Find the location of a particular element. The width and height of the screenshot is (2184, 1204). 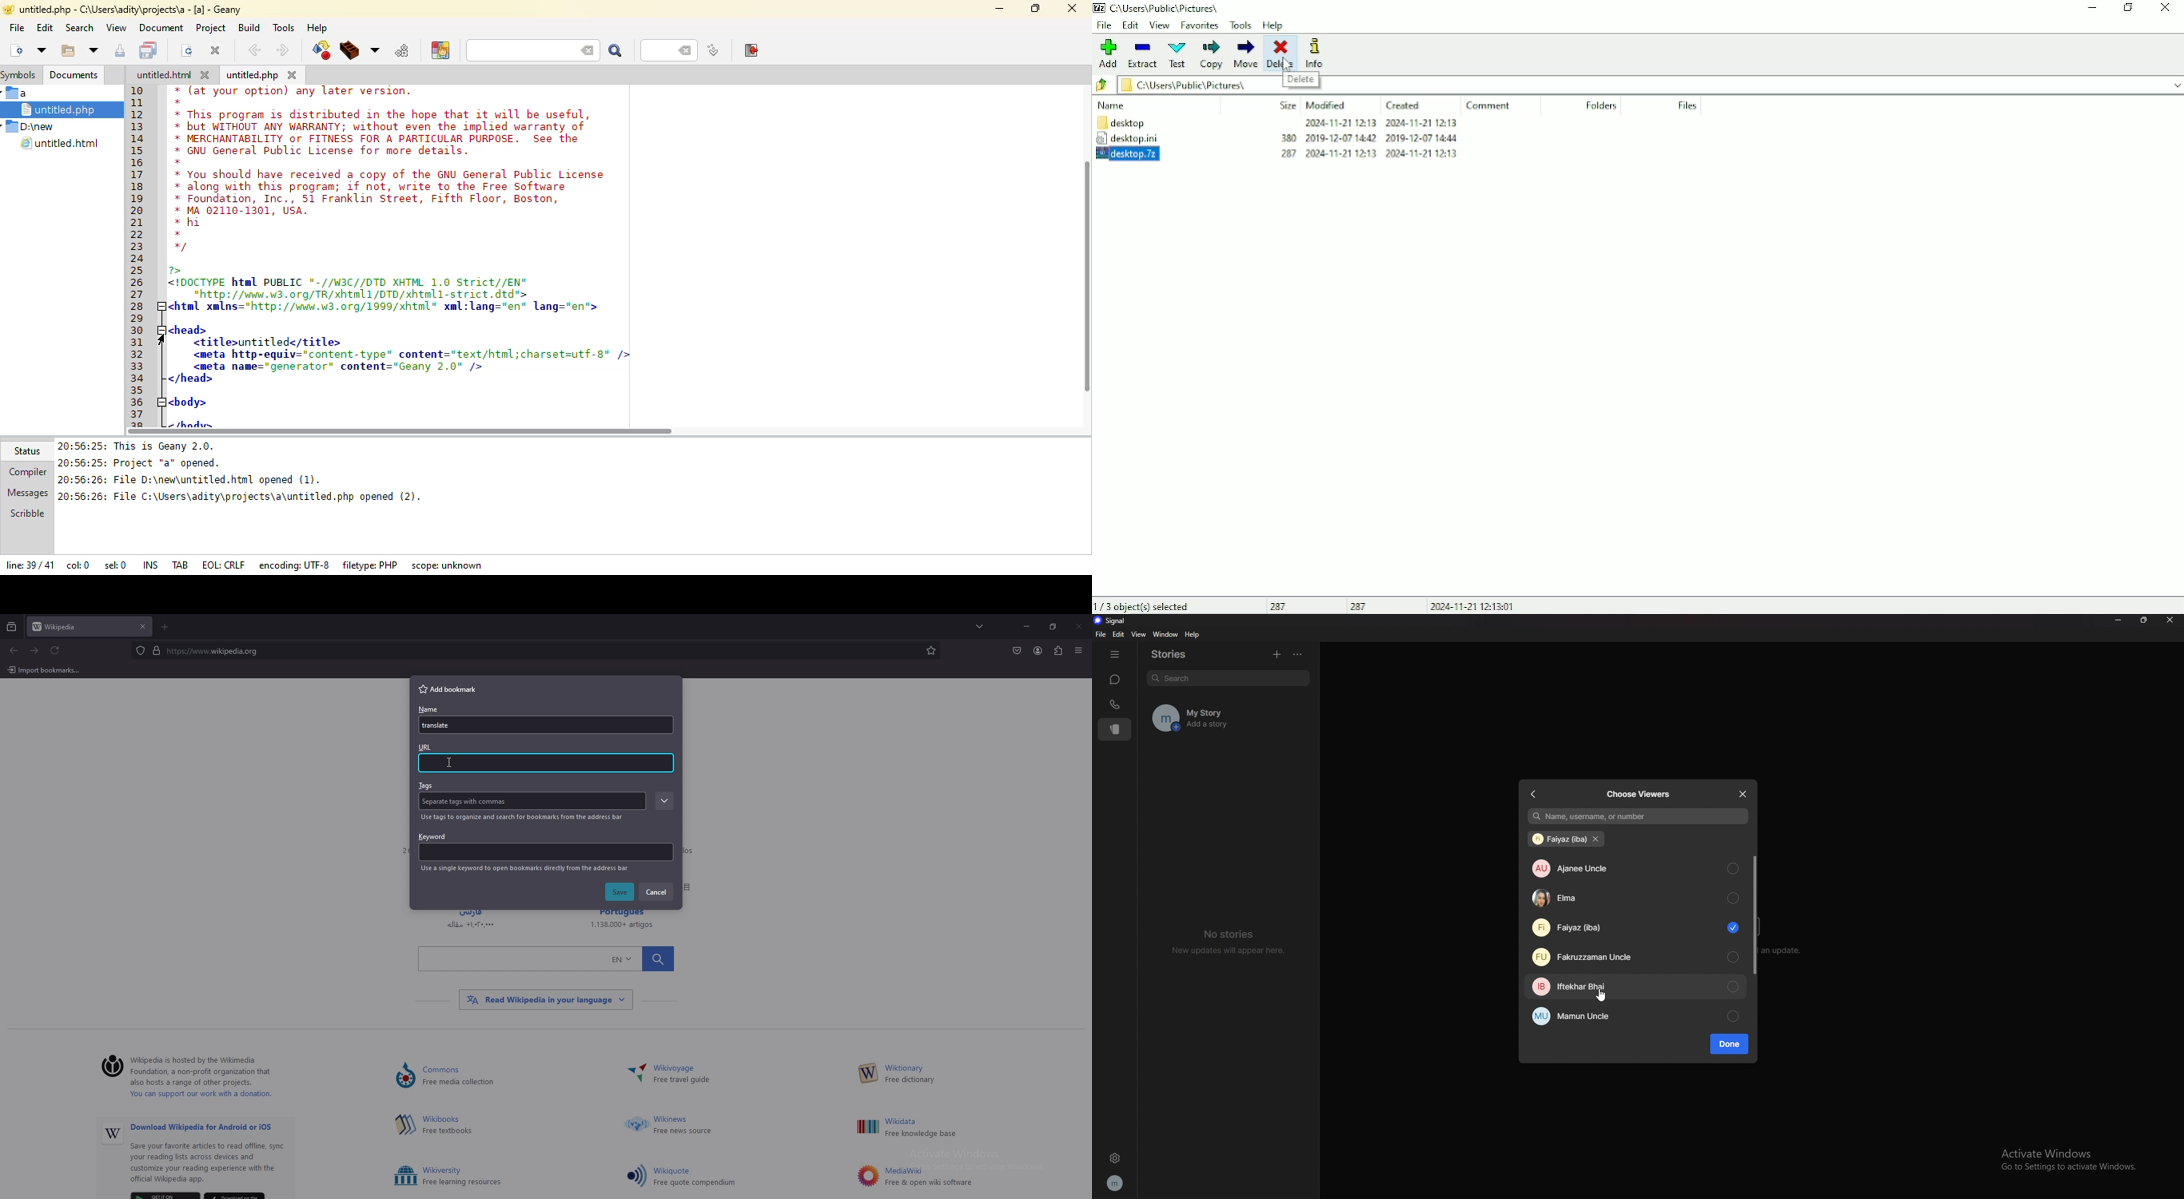

vertical scroll bar is located at coordinates (1091, 308).